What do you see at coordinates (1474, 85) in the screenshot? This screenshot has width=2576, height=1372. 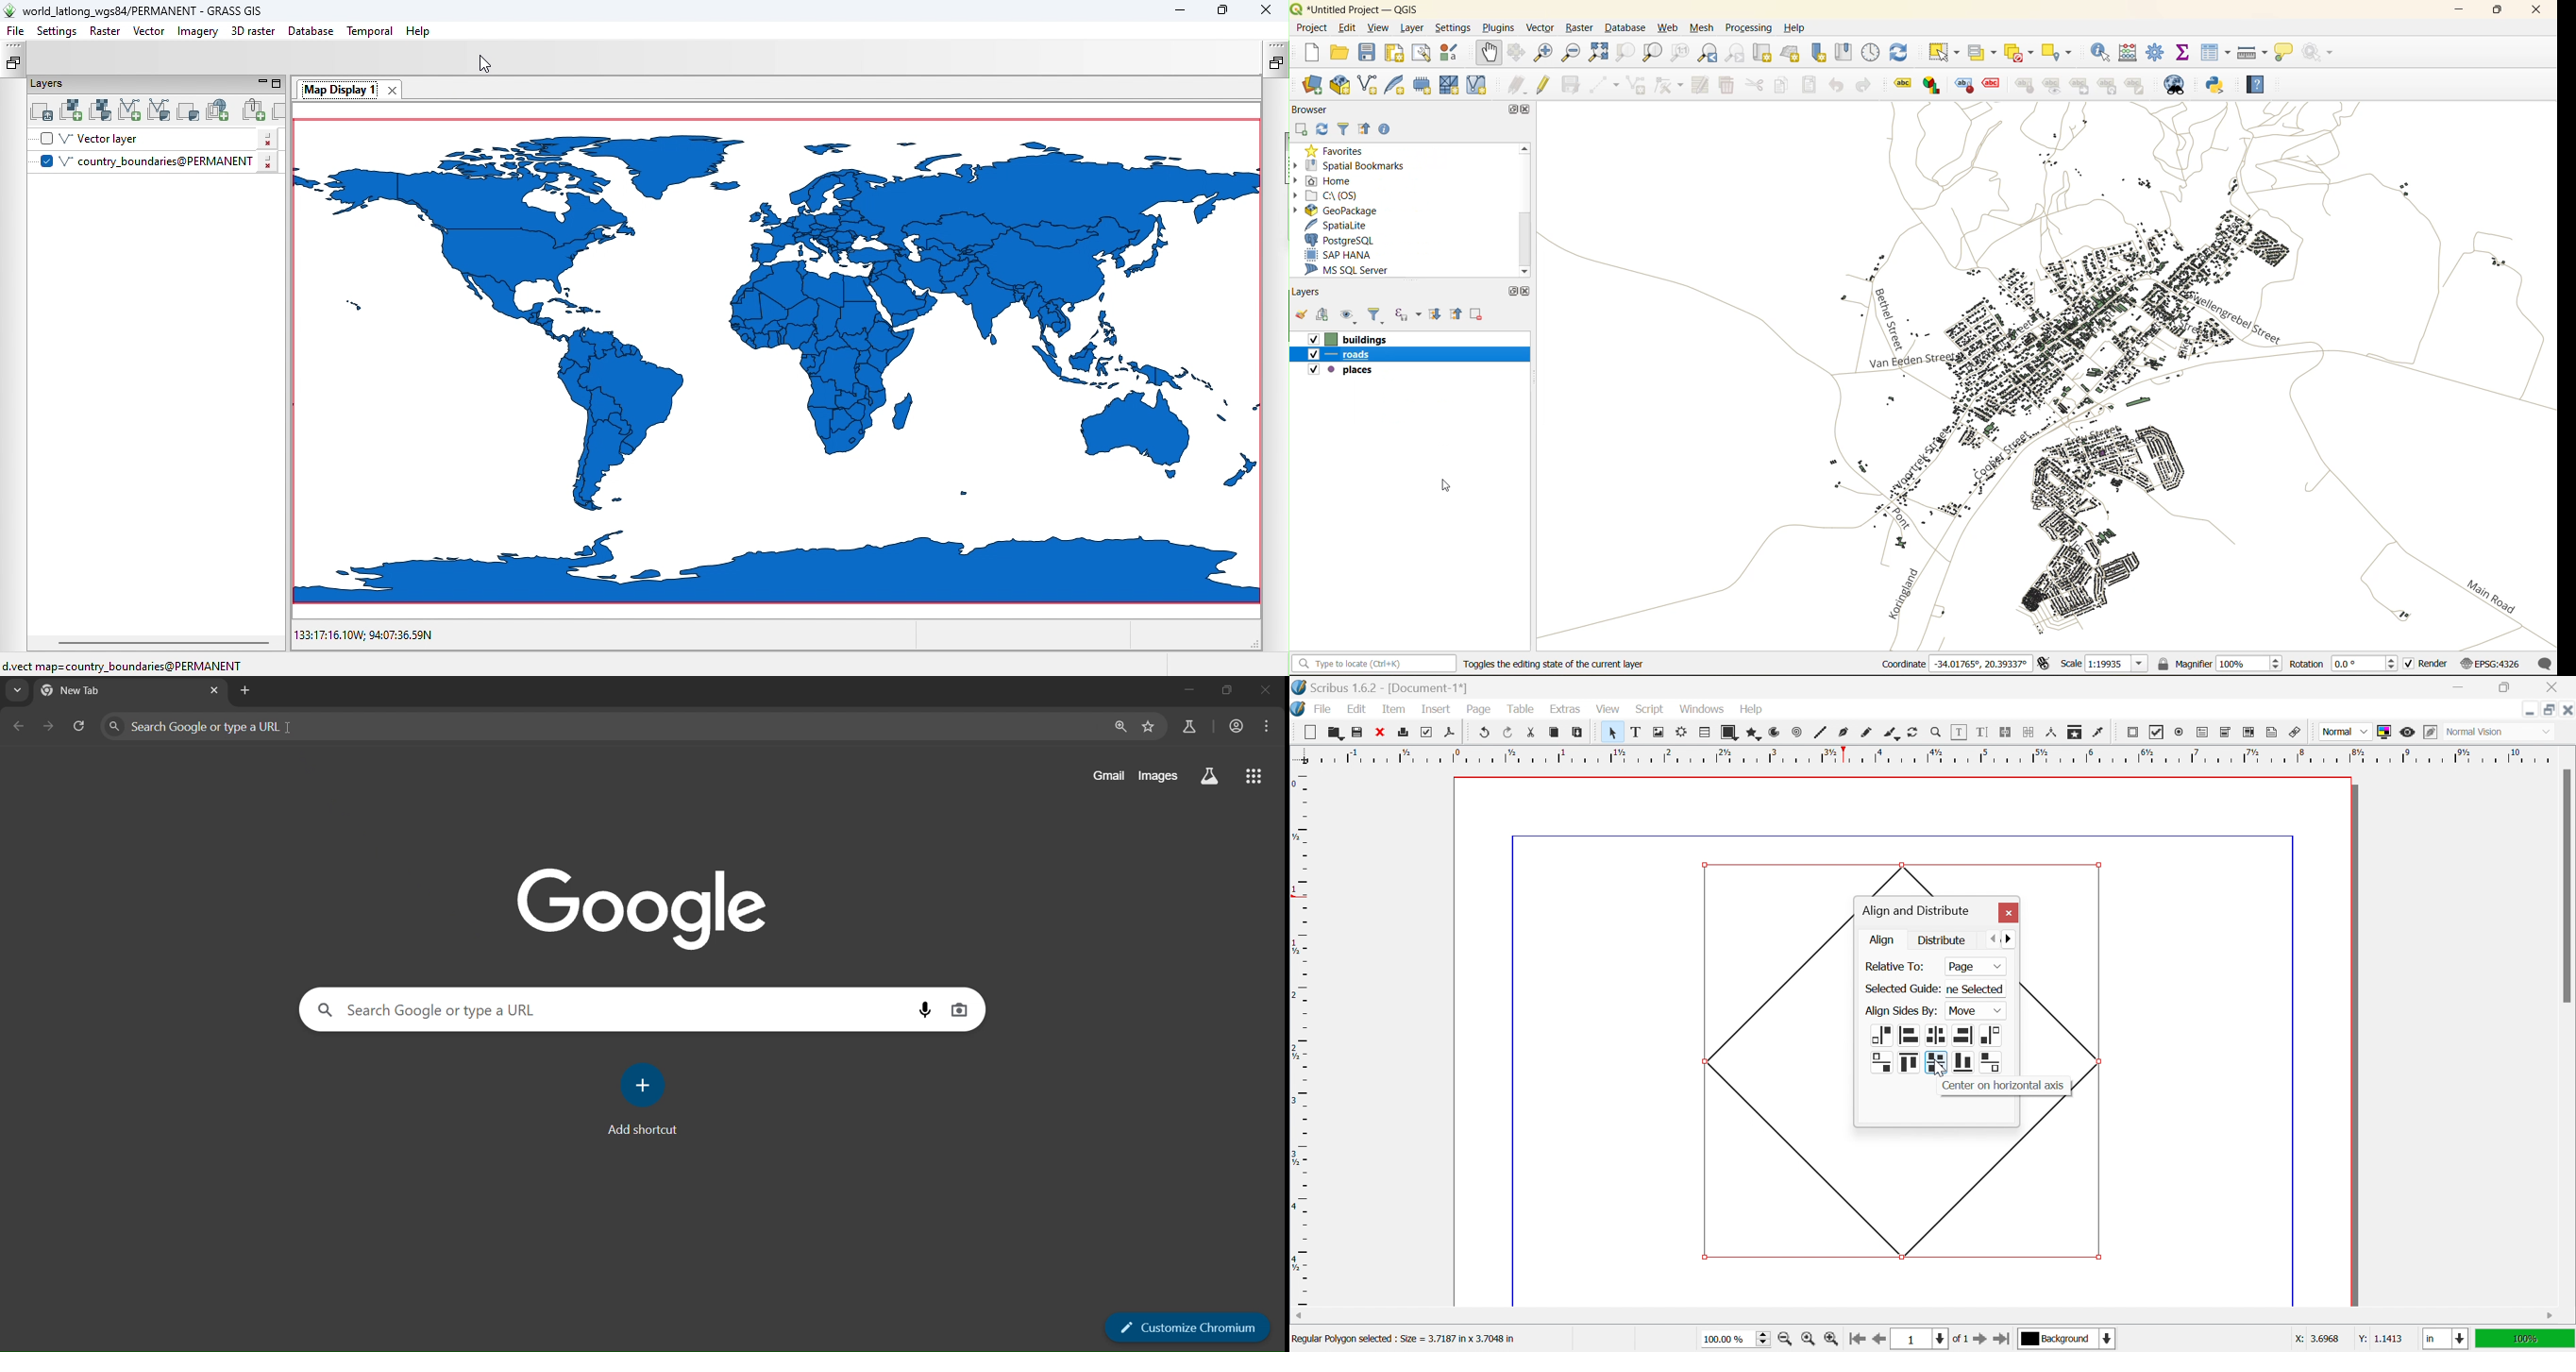 I see `new virtual layer` at bounding box center [1474, 85].